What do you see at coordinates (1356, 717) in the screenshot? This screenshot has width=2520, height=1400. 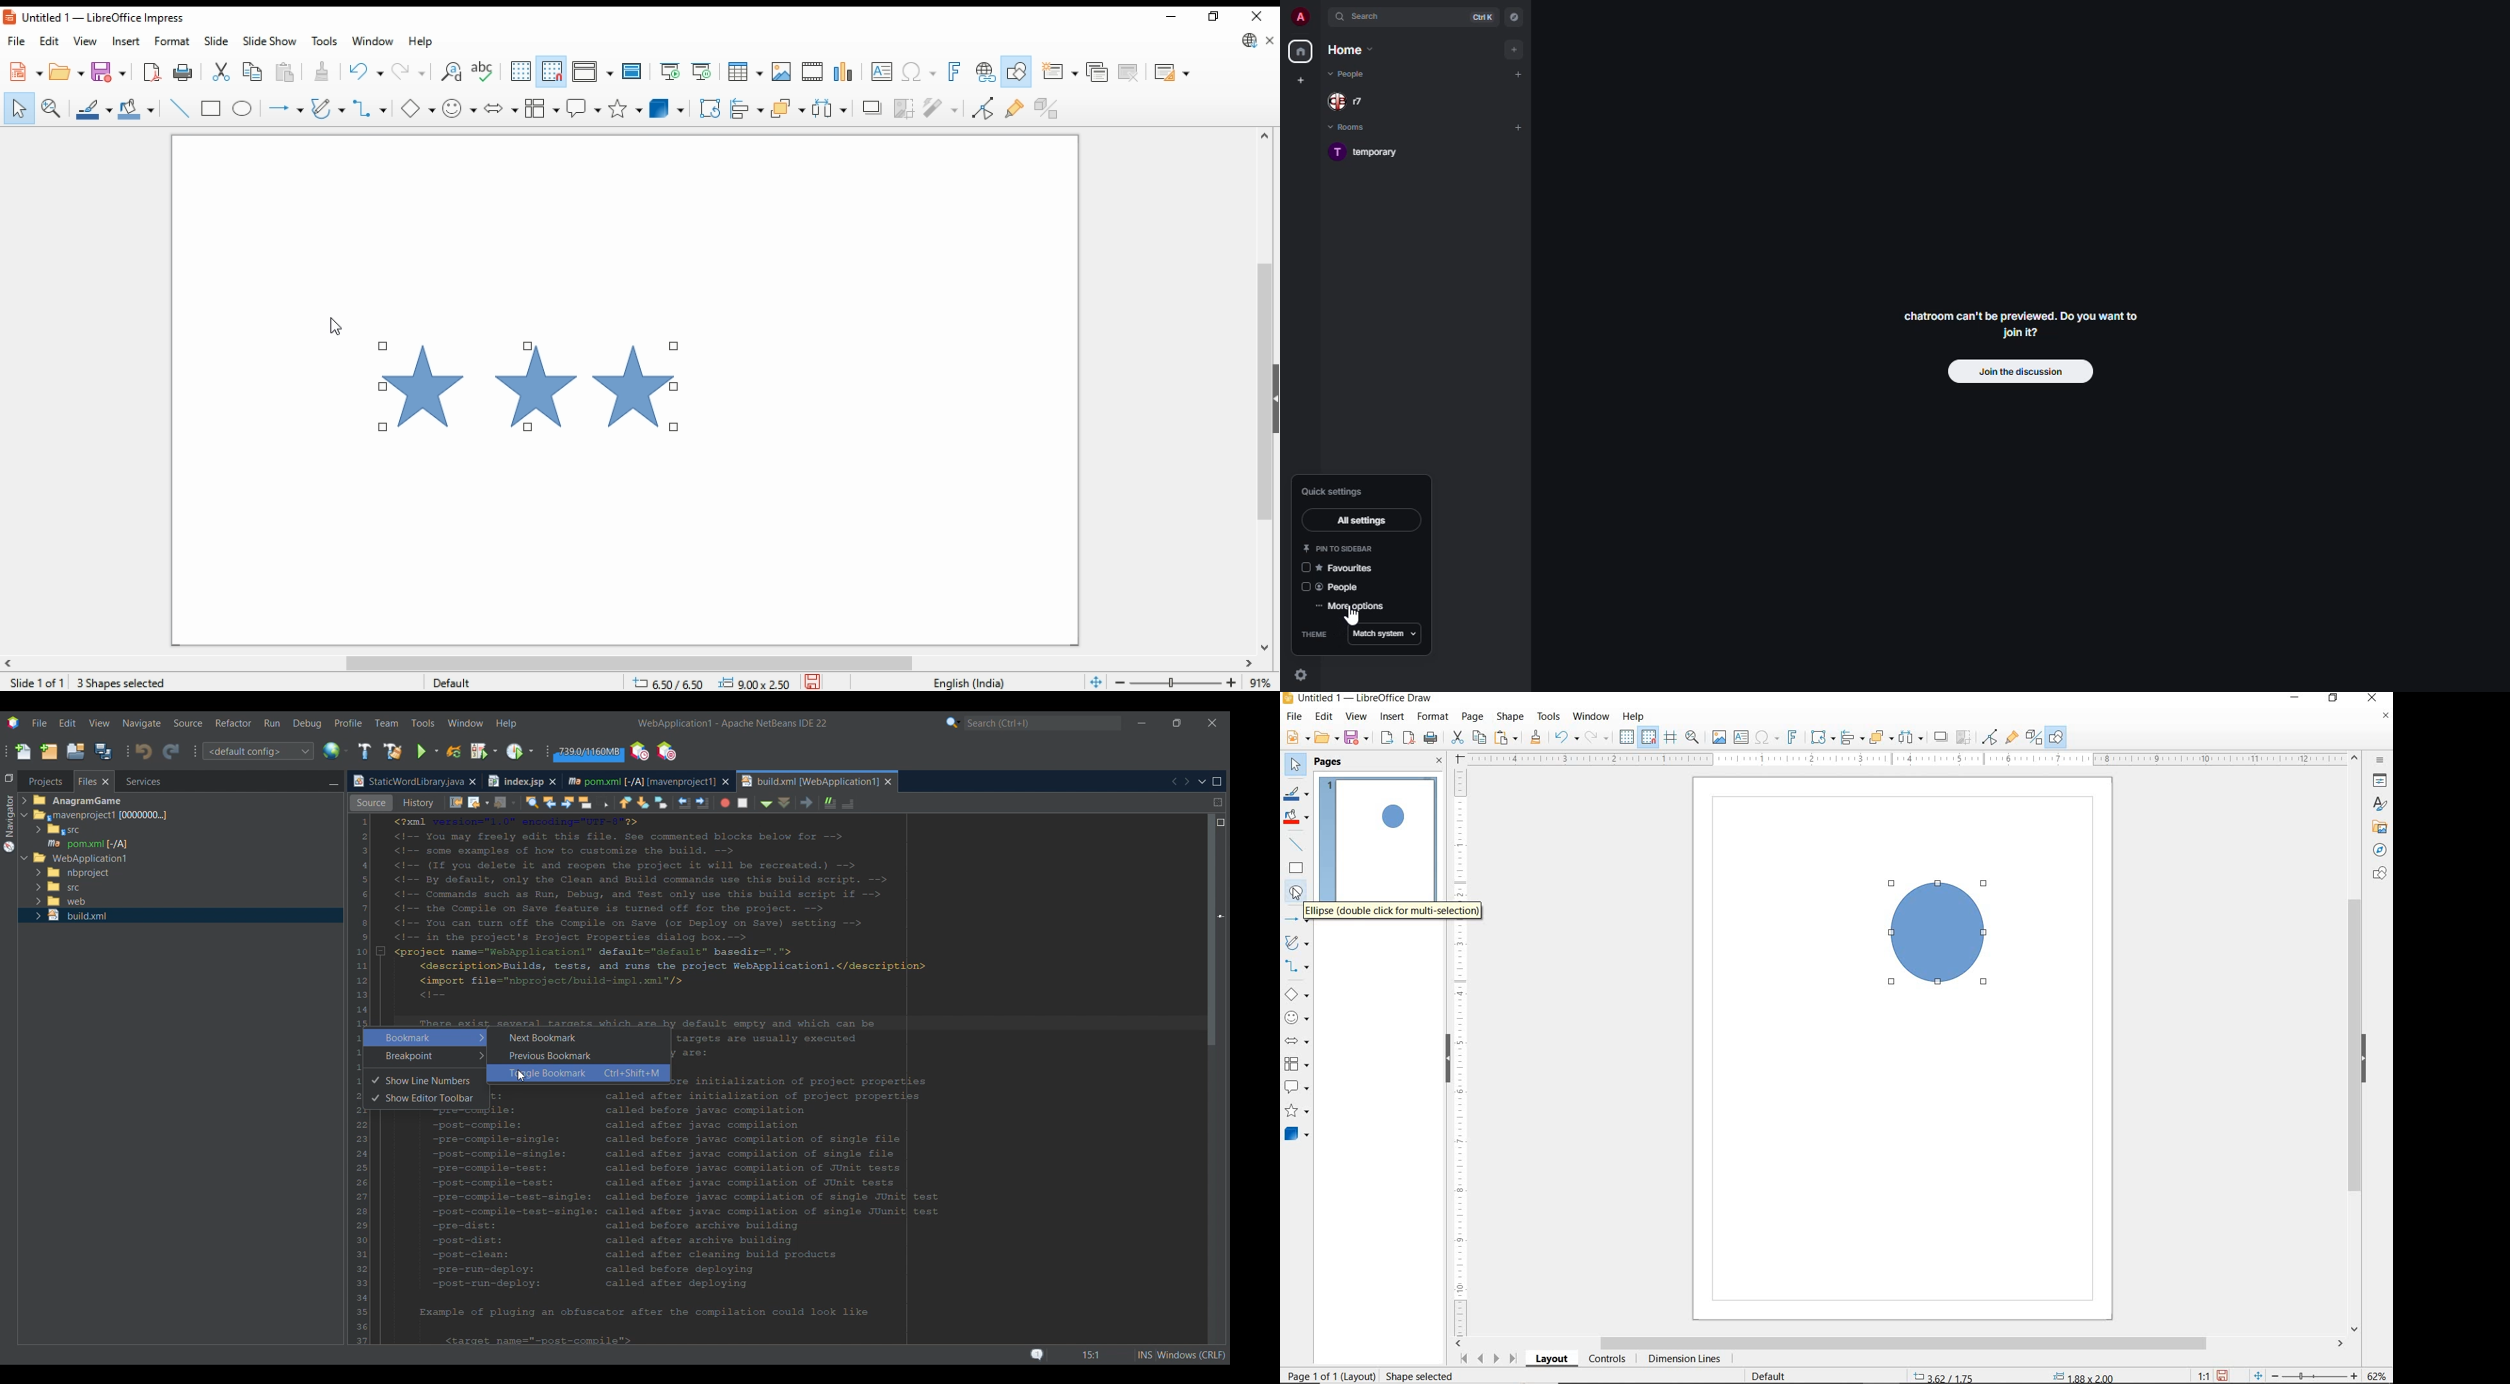 I see `VIEW` at bounding box center [1356, 717].